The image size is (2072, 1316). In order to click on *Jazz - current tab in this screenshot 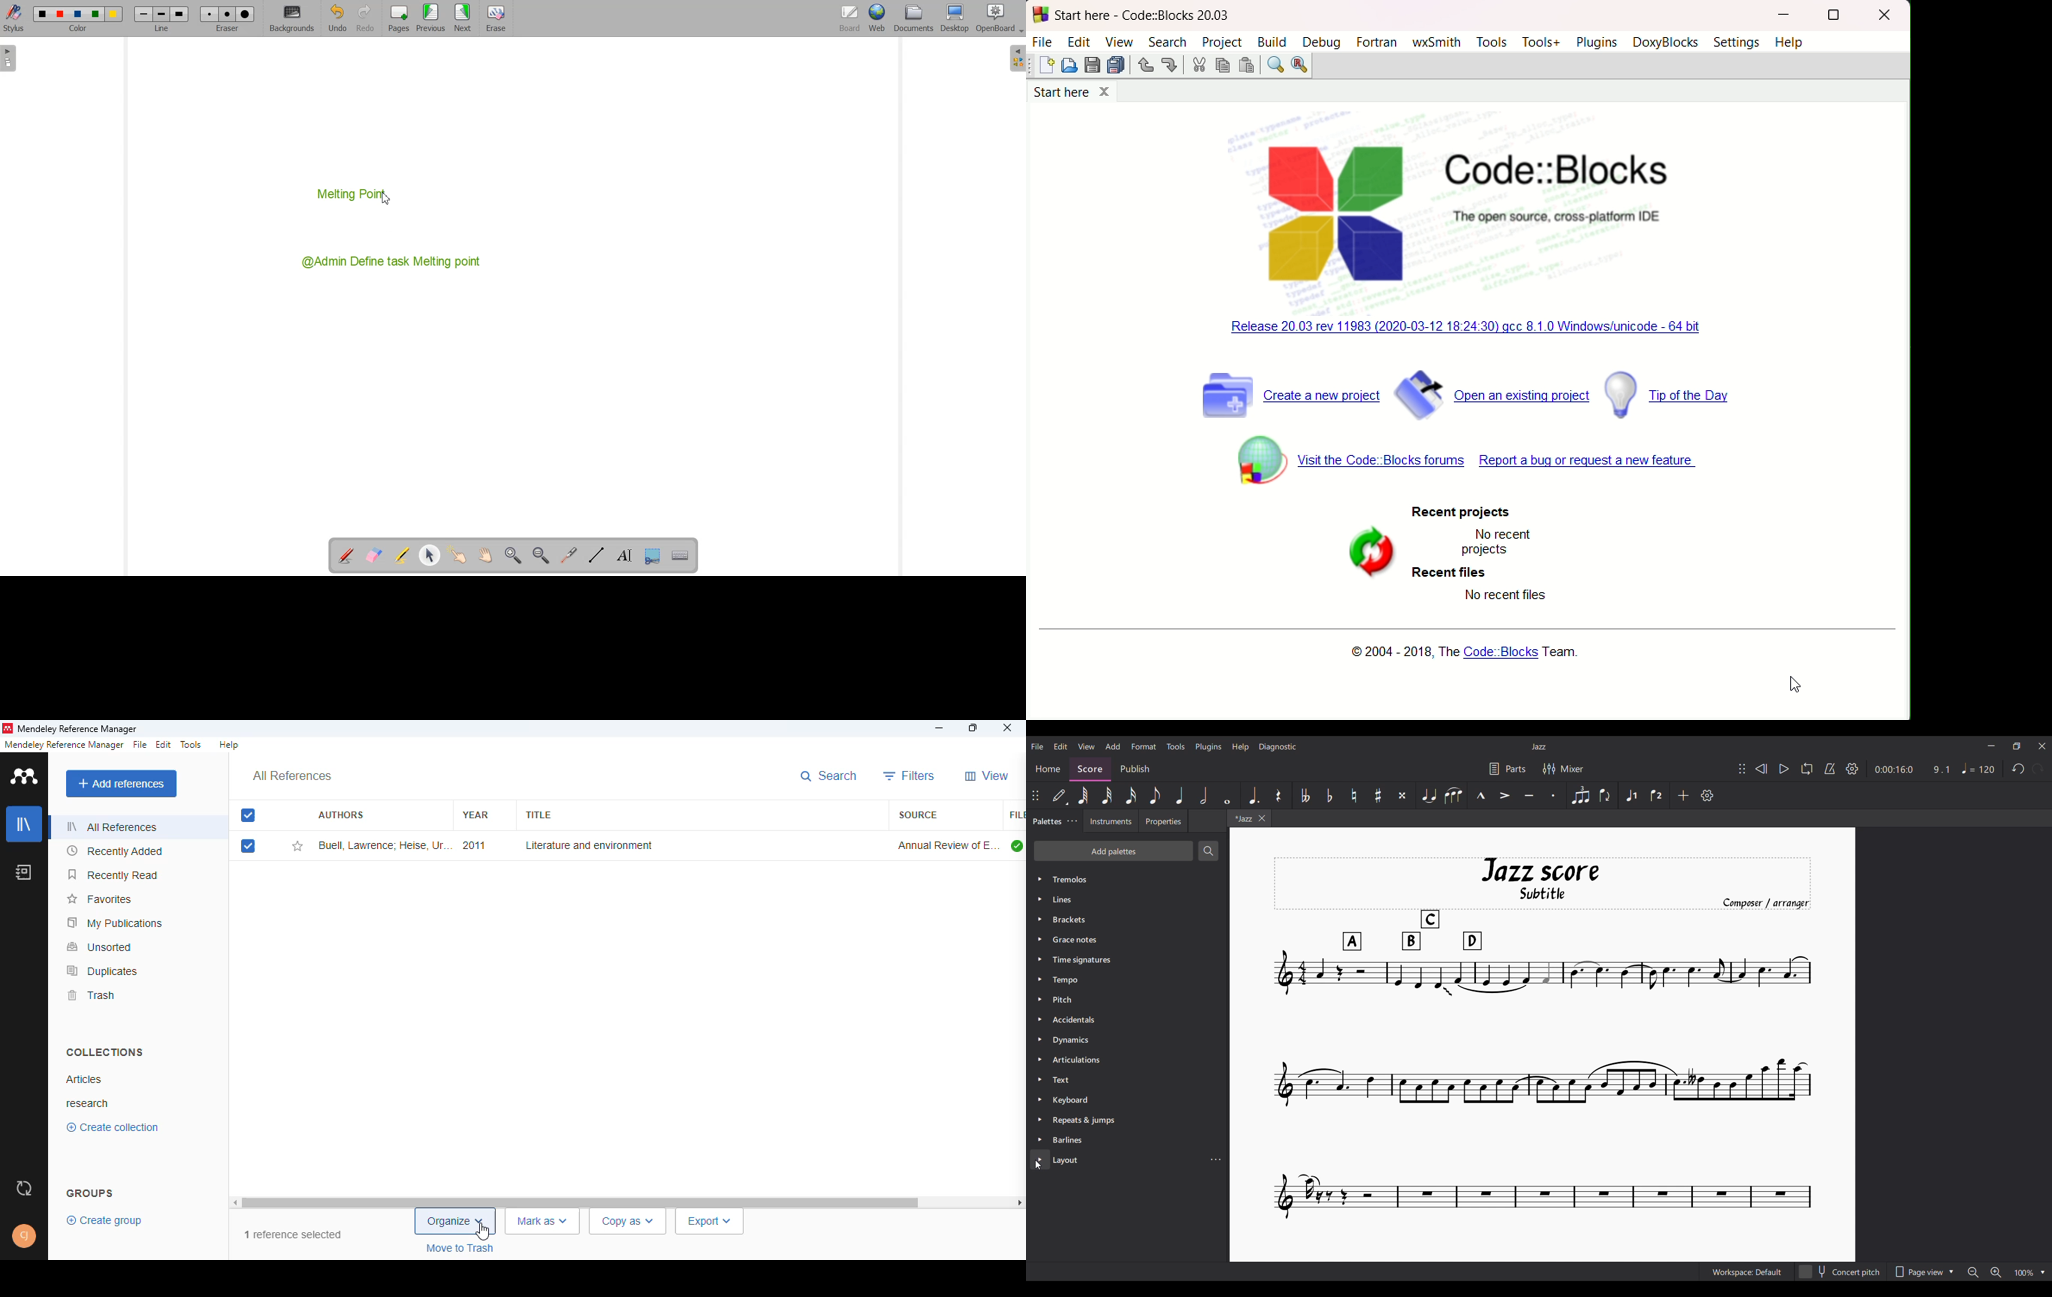, I will do `click(1242, 818)`.